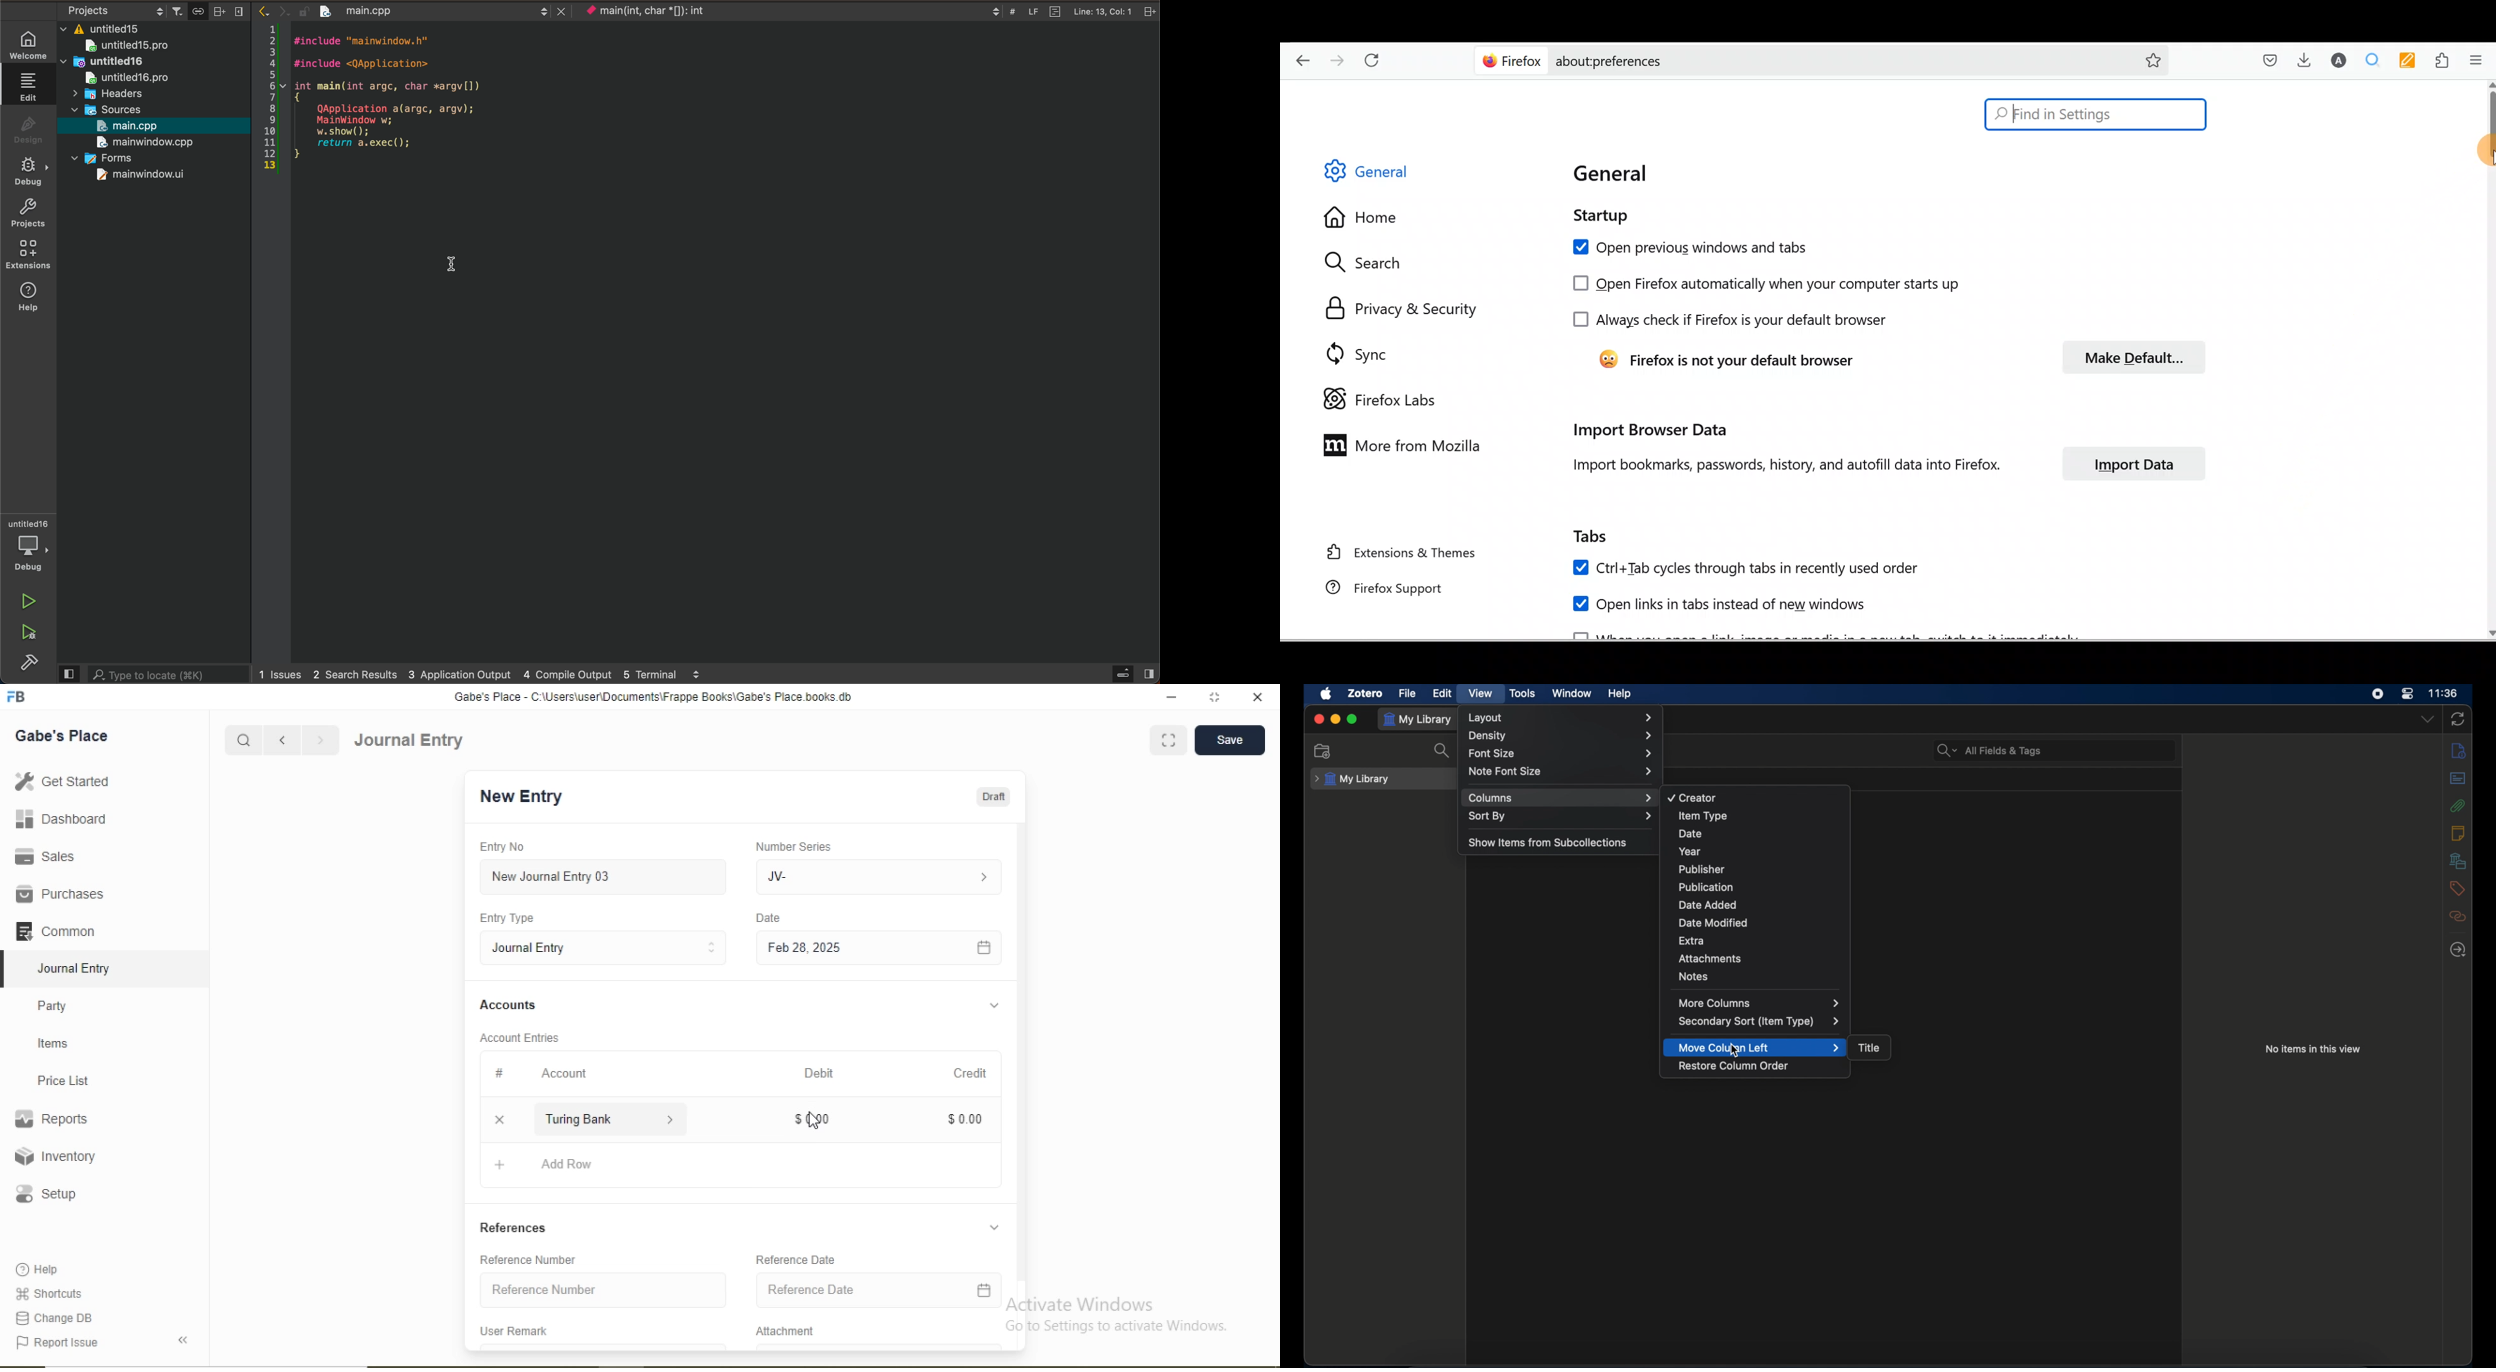 The height and width of the screenshot is (1372, 2520). Describe the element at coordinates (993, 1227) in the screenshot. I see `Dropdown` at that location.